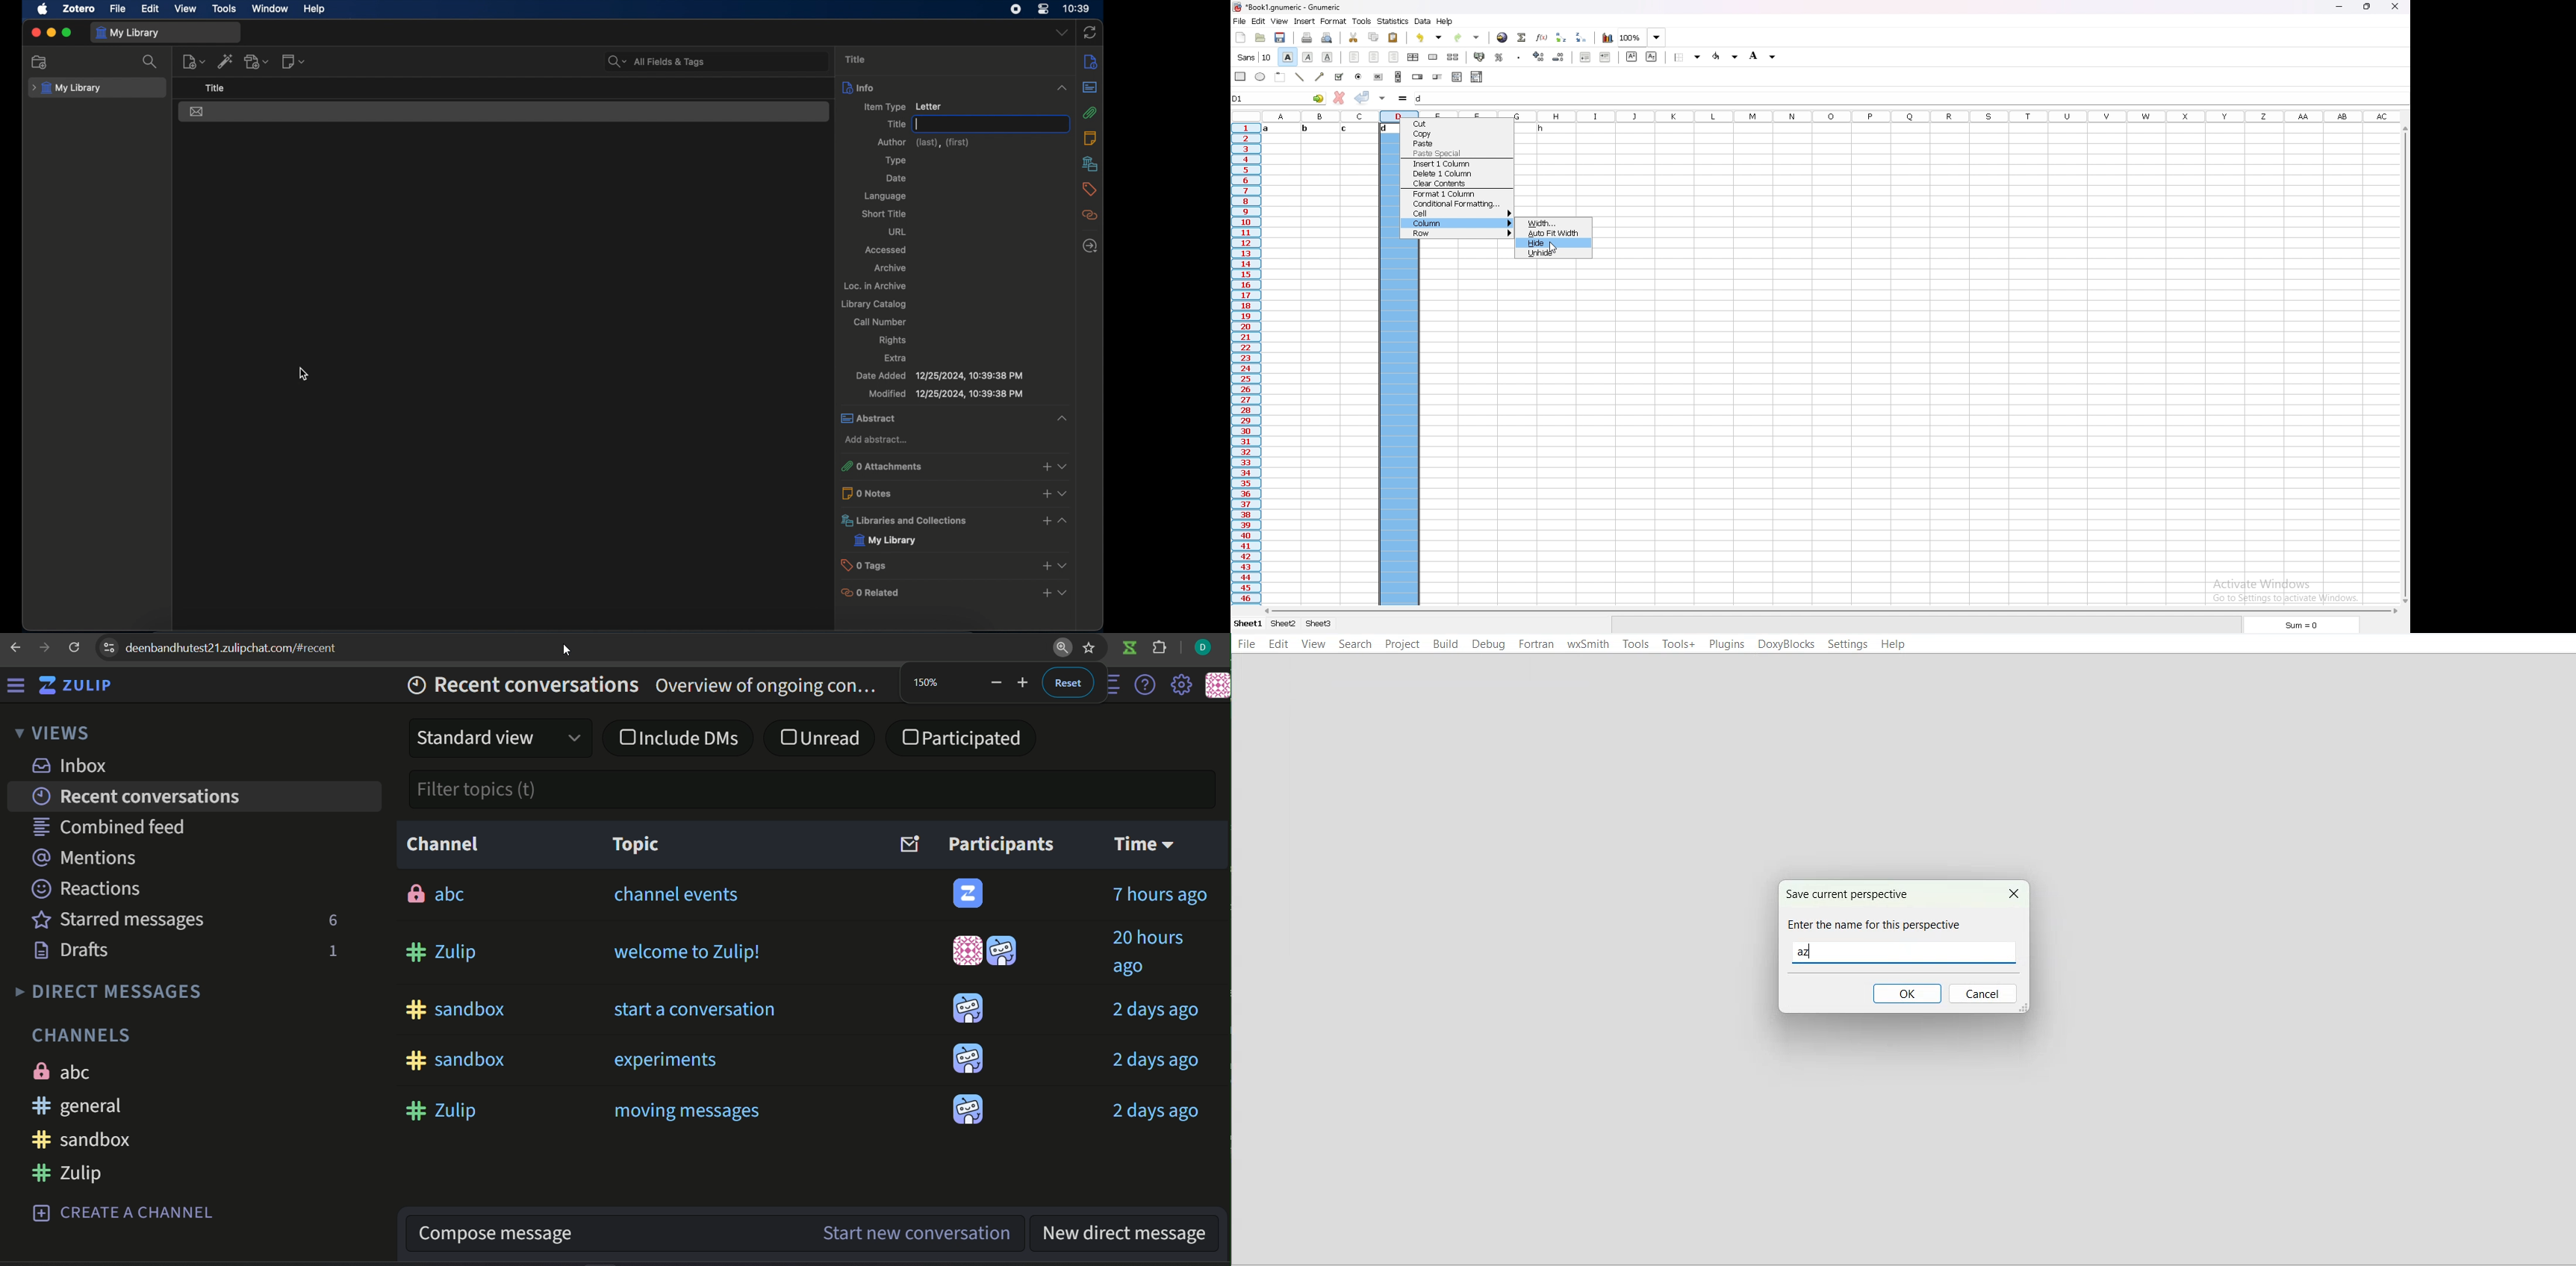 This screenshot has height=1288, width=2576. I want to click on add, so click(1046, 593).